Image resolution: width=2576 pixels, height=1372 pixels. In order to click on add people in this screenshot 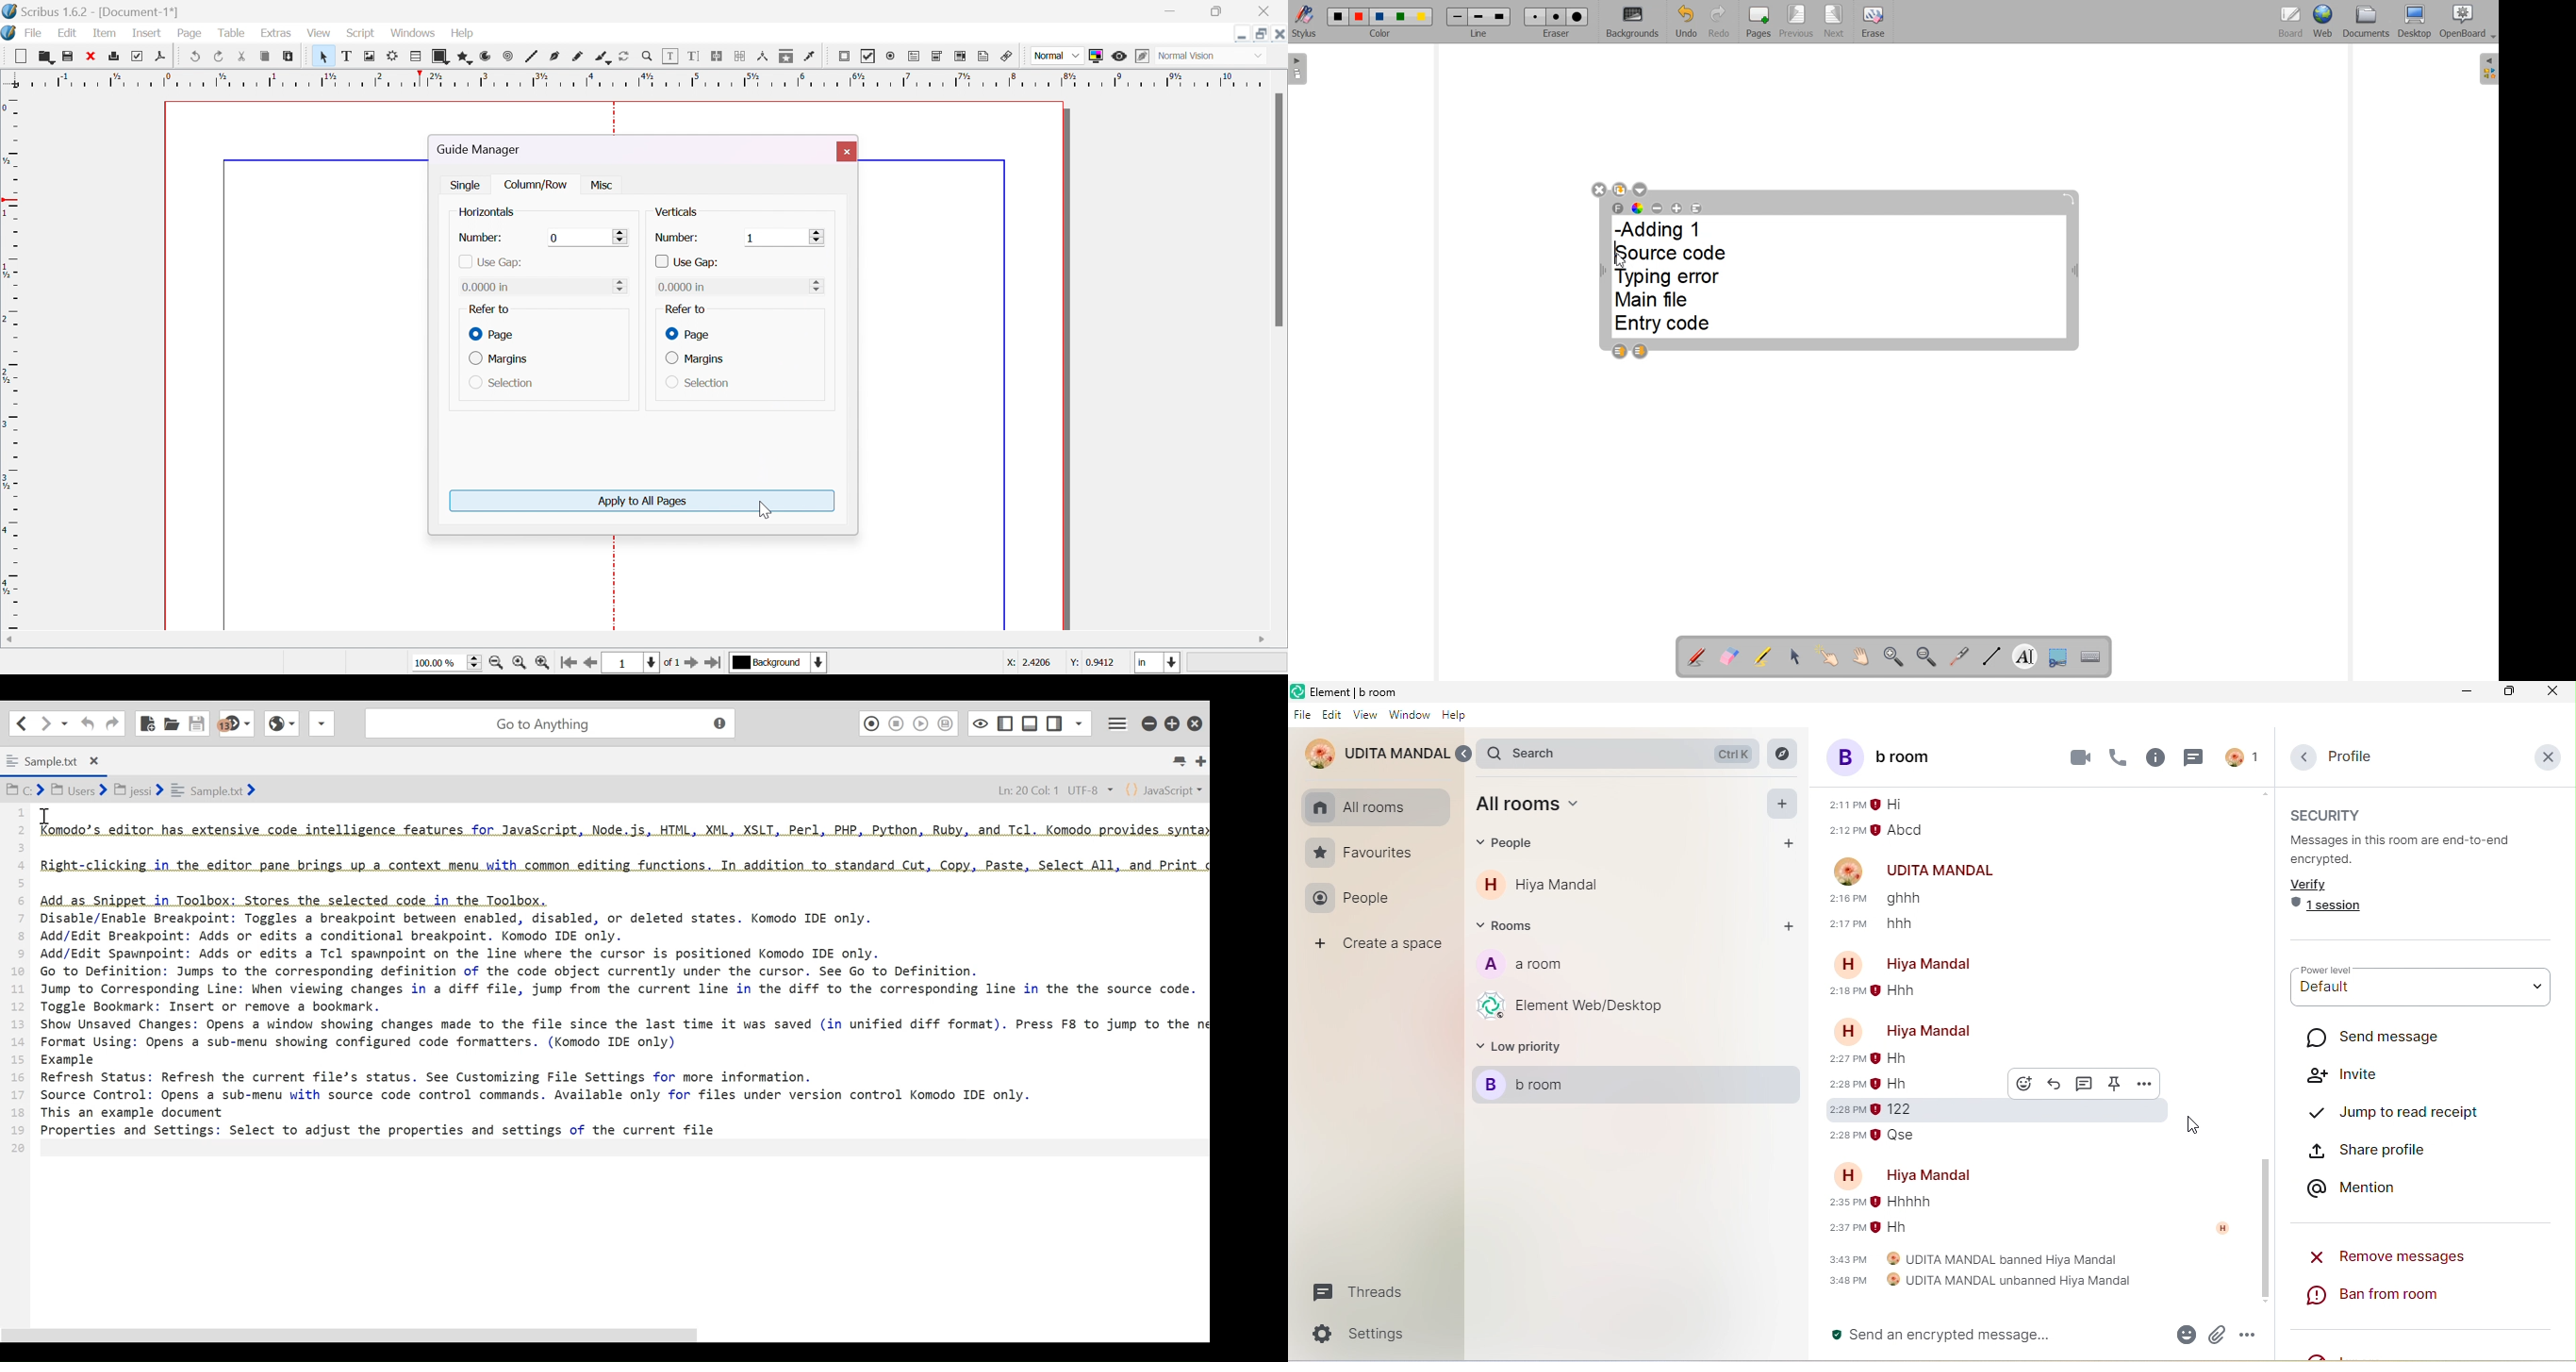, I will do `click(1784, 843)`.